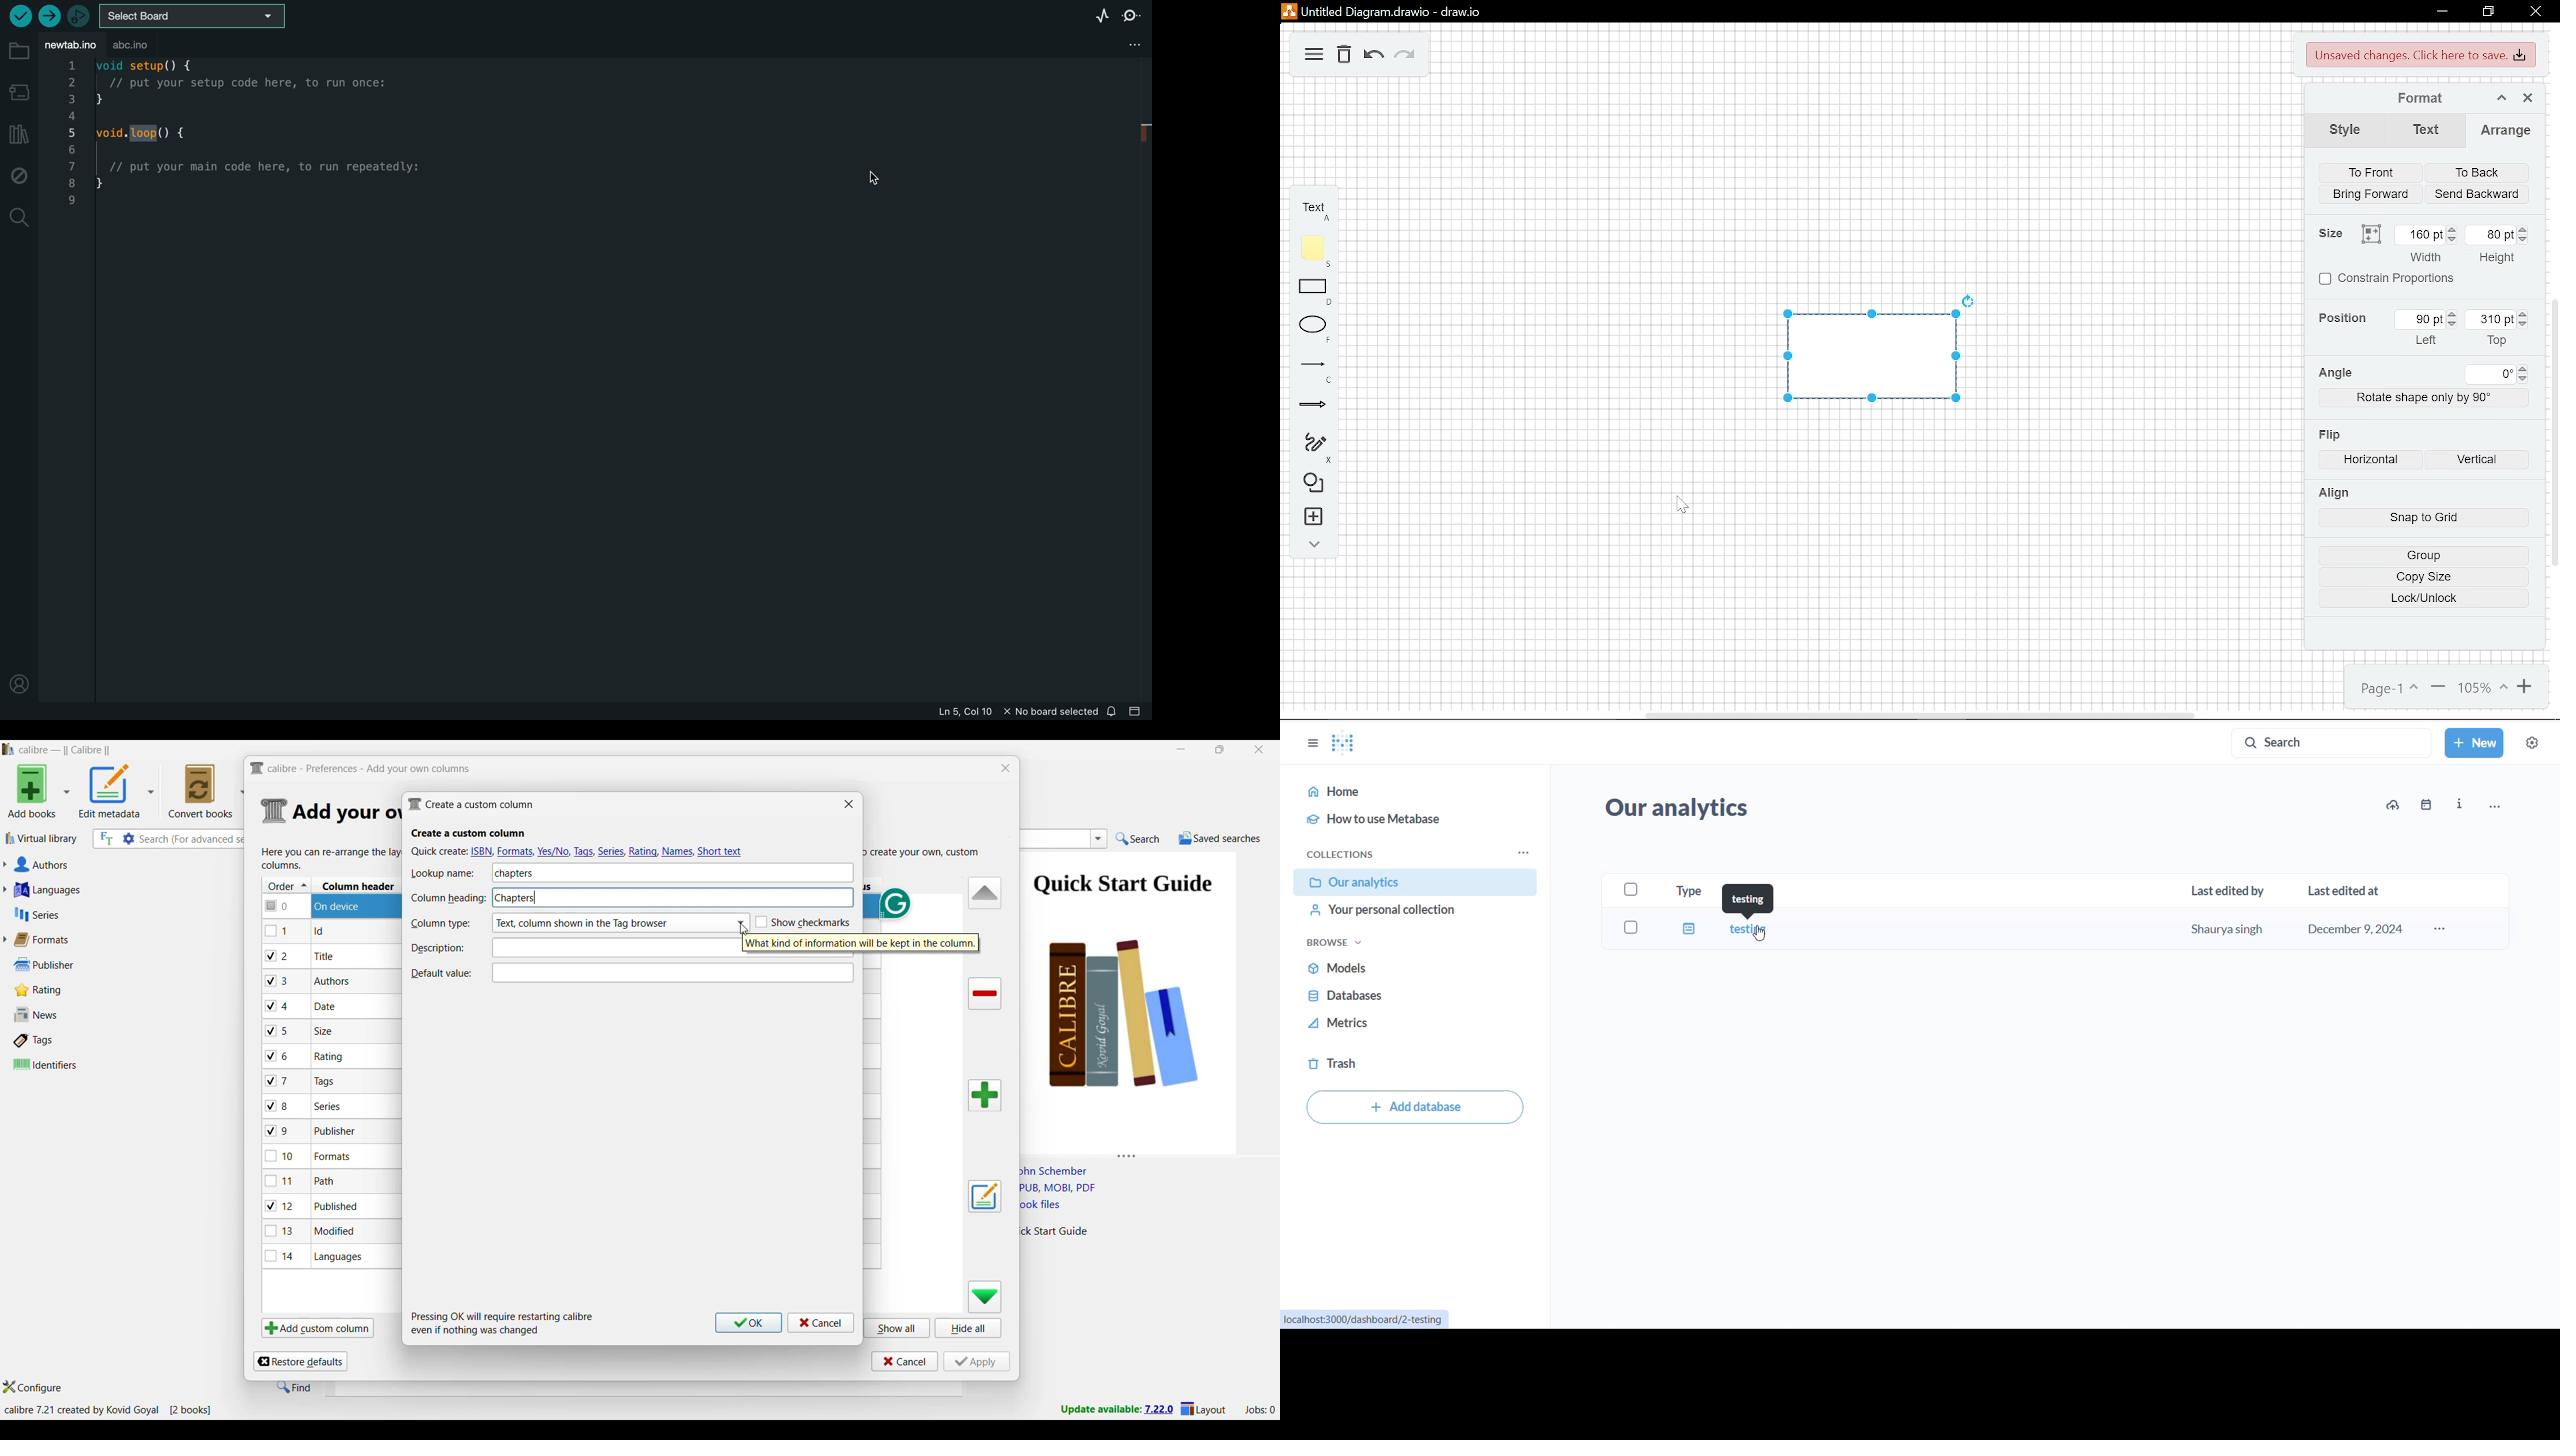  I want to click on Formats, so click(47, 939).